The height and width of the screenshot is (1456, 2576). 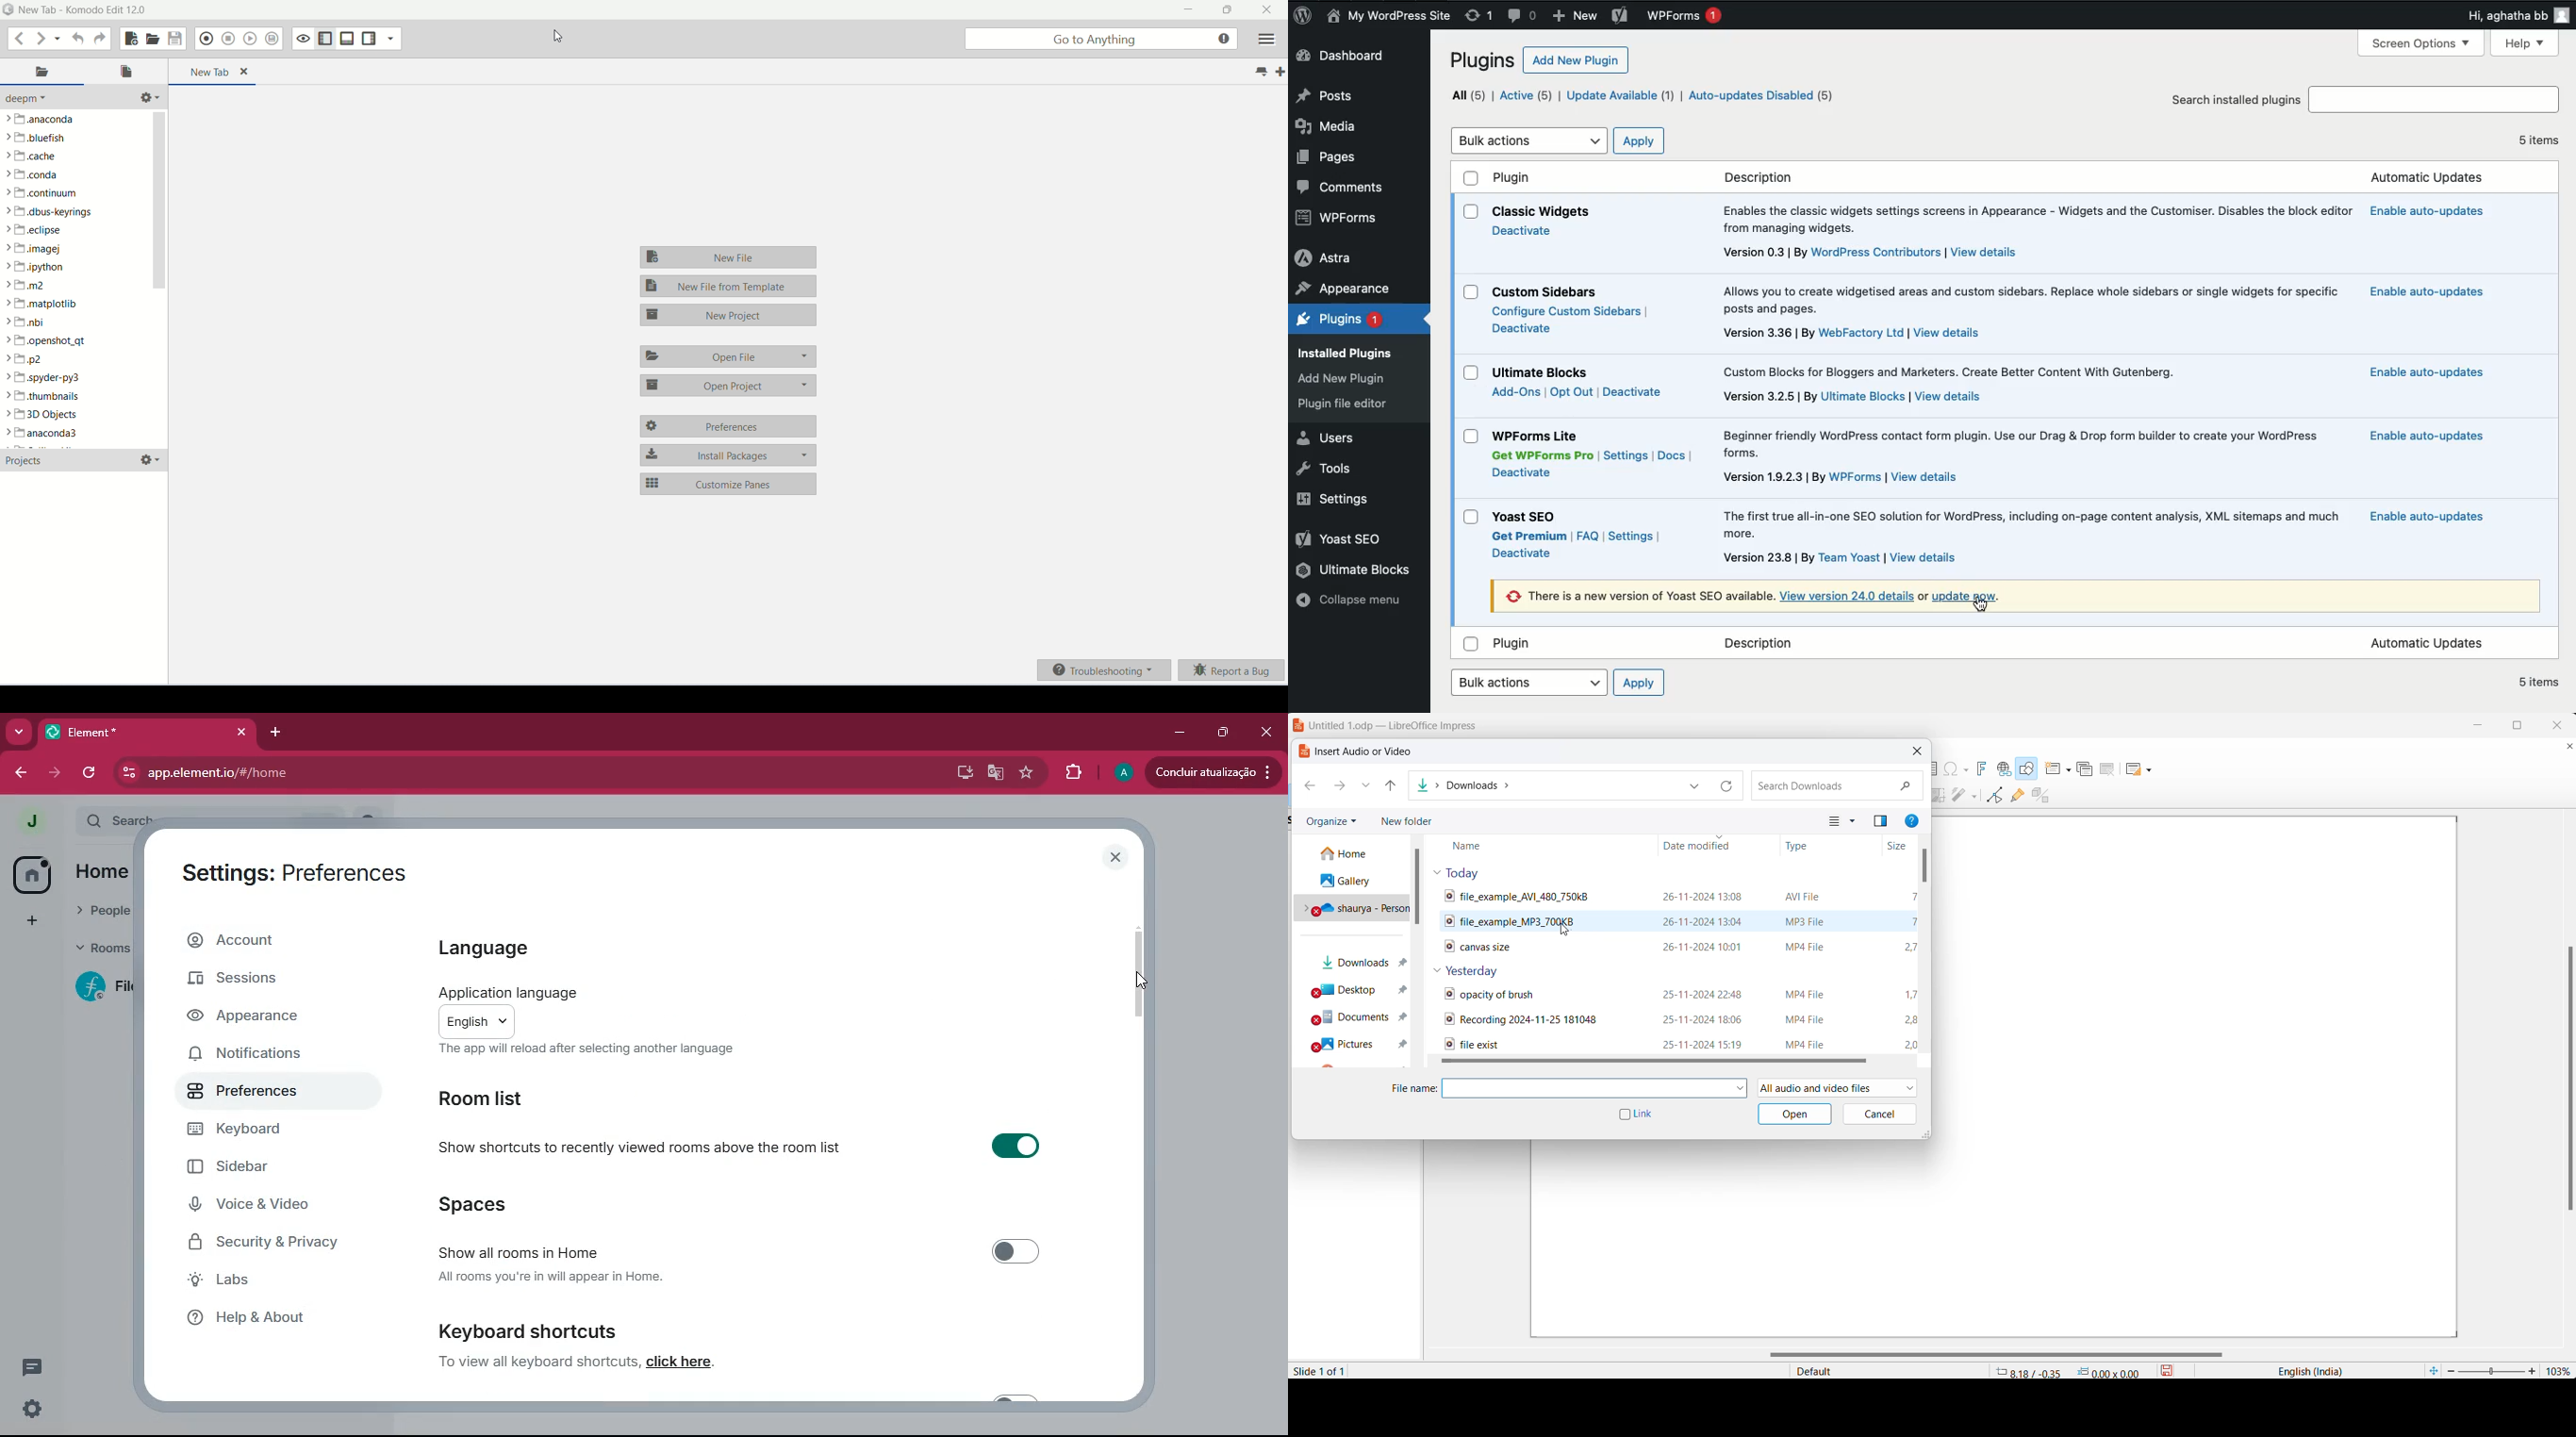 I want to click on Automatic updates, so click(x=2426, y=644).